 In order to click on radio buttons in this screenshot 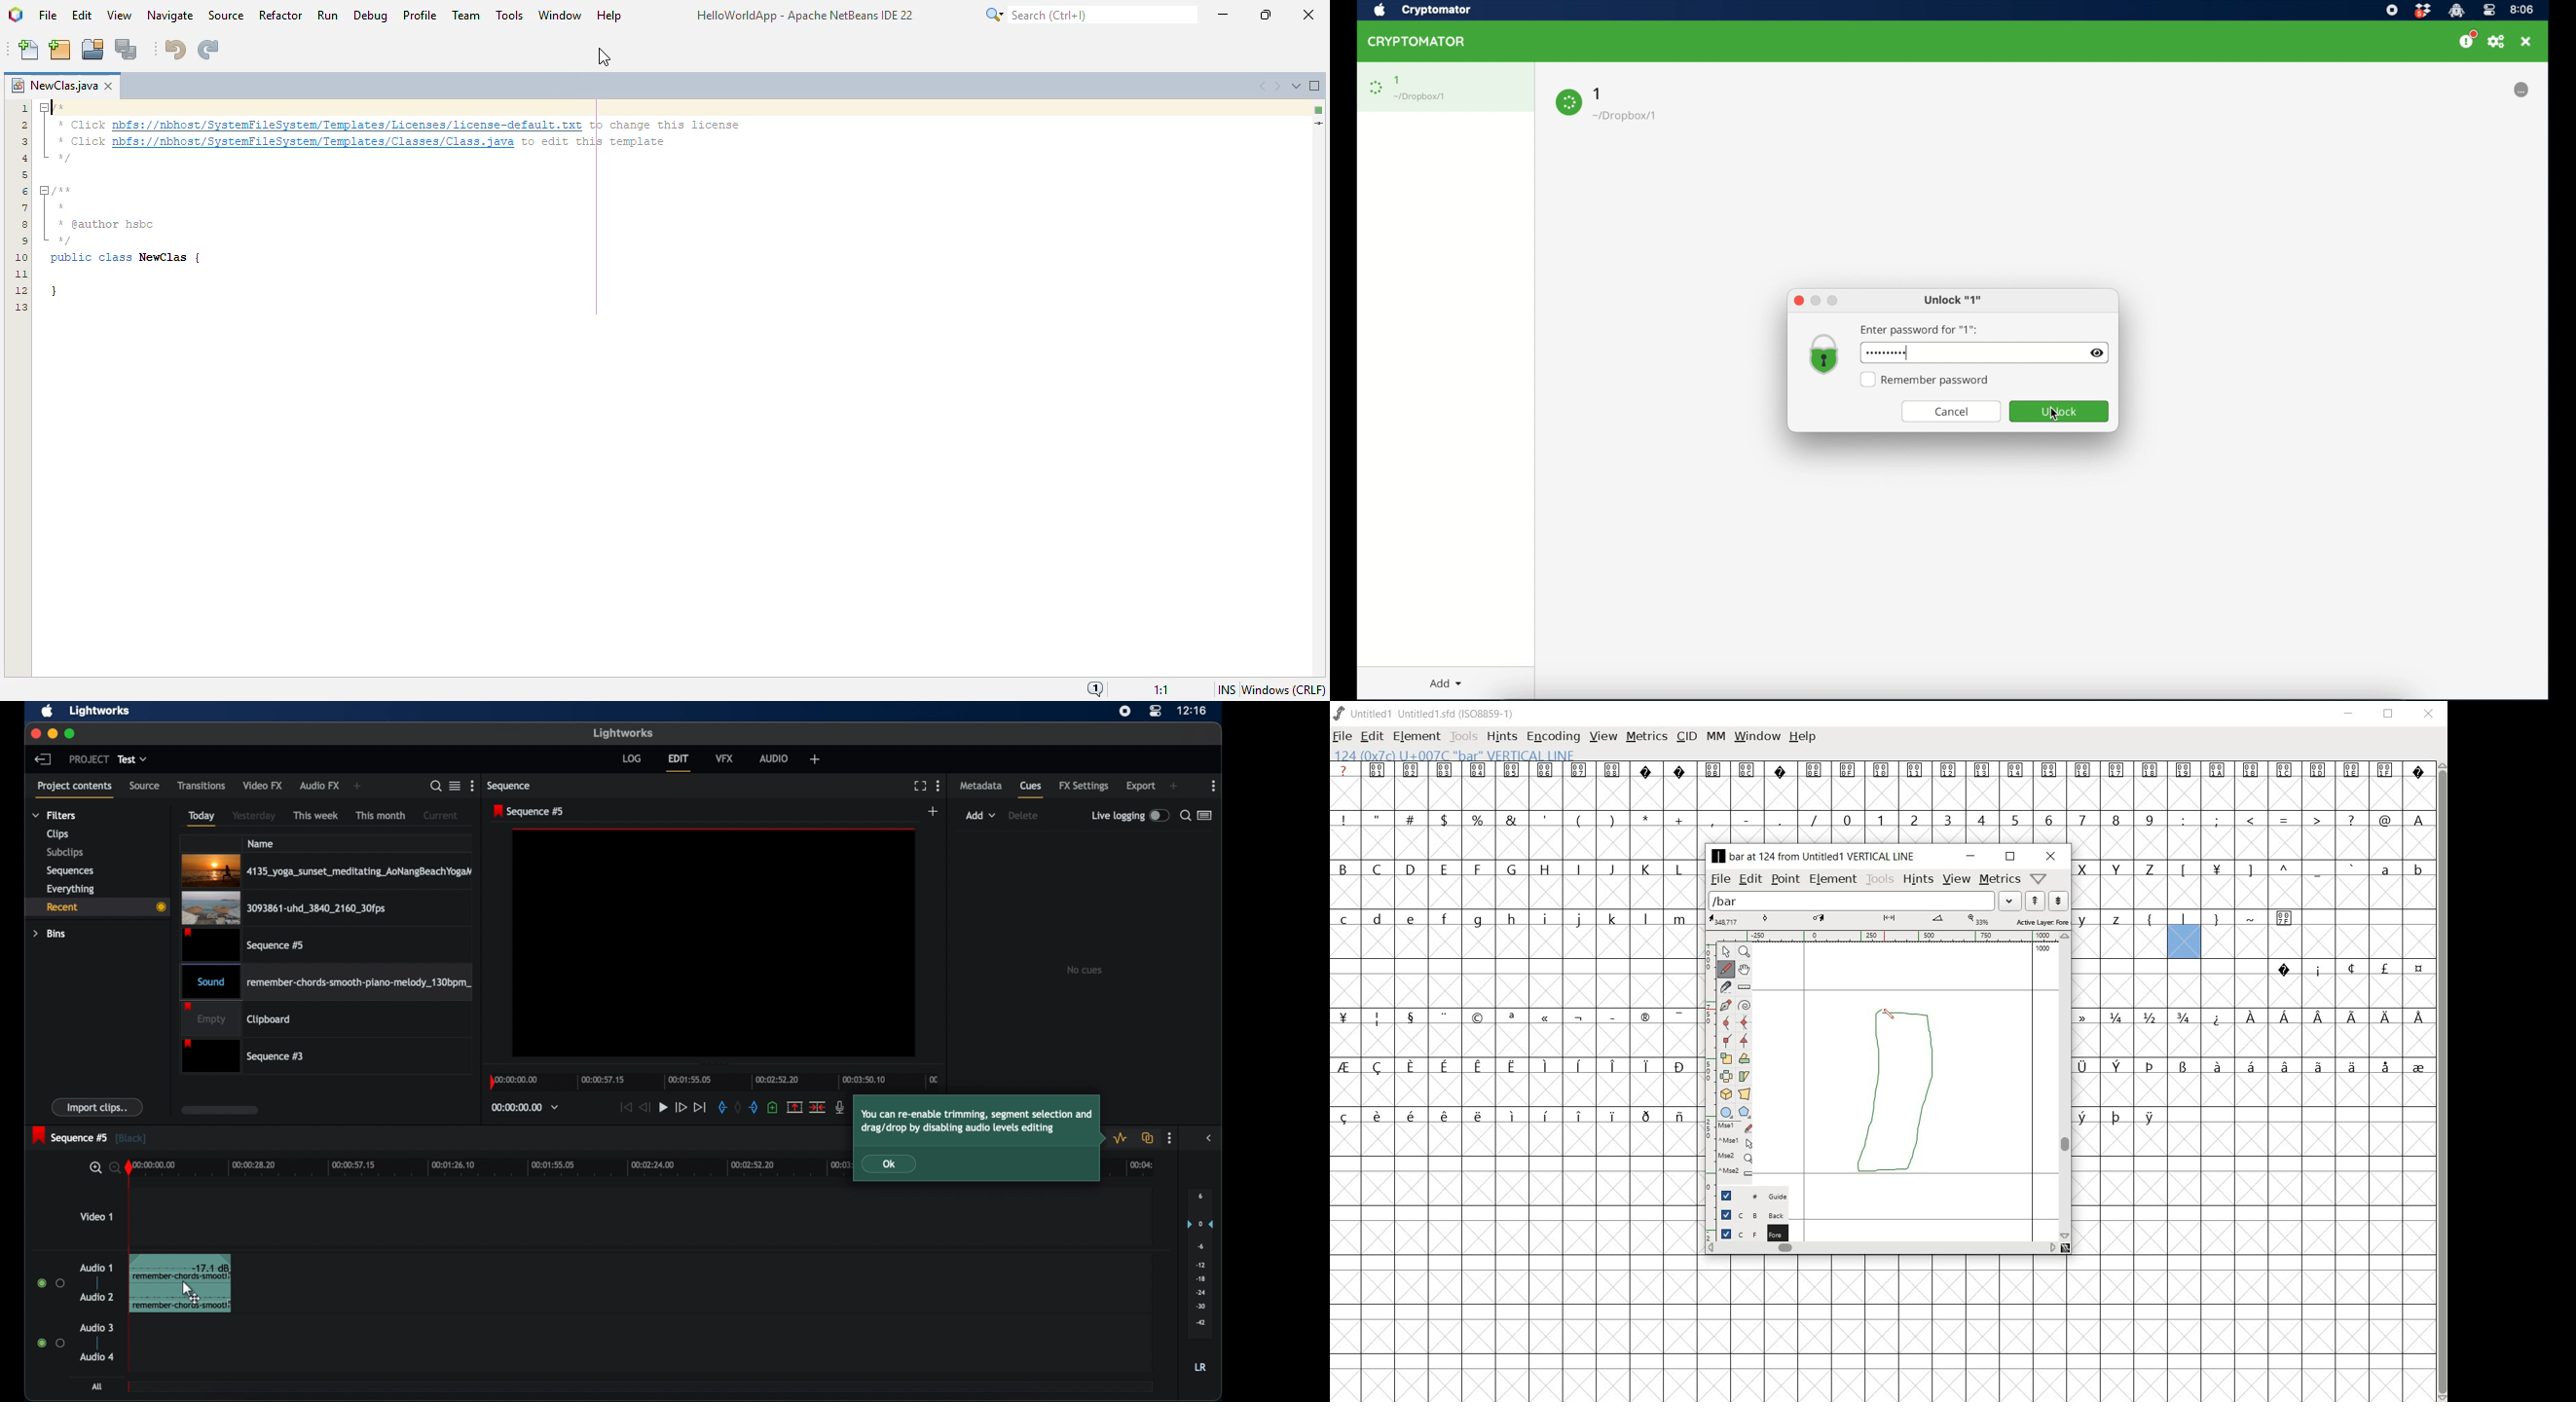, I will do `click(51, 1342)`.